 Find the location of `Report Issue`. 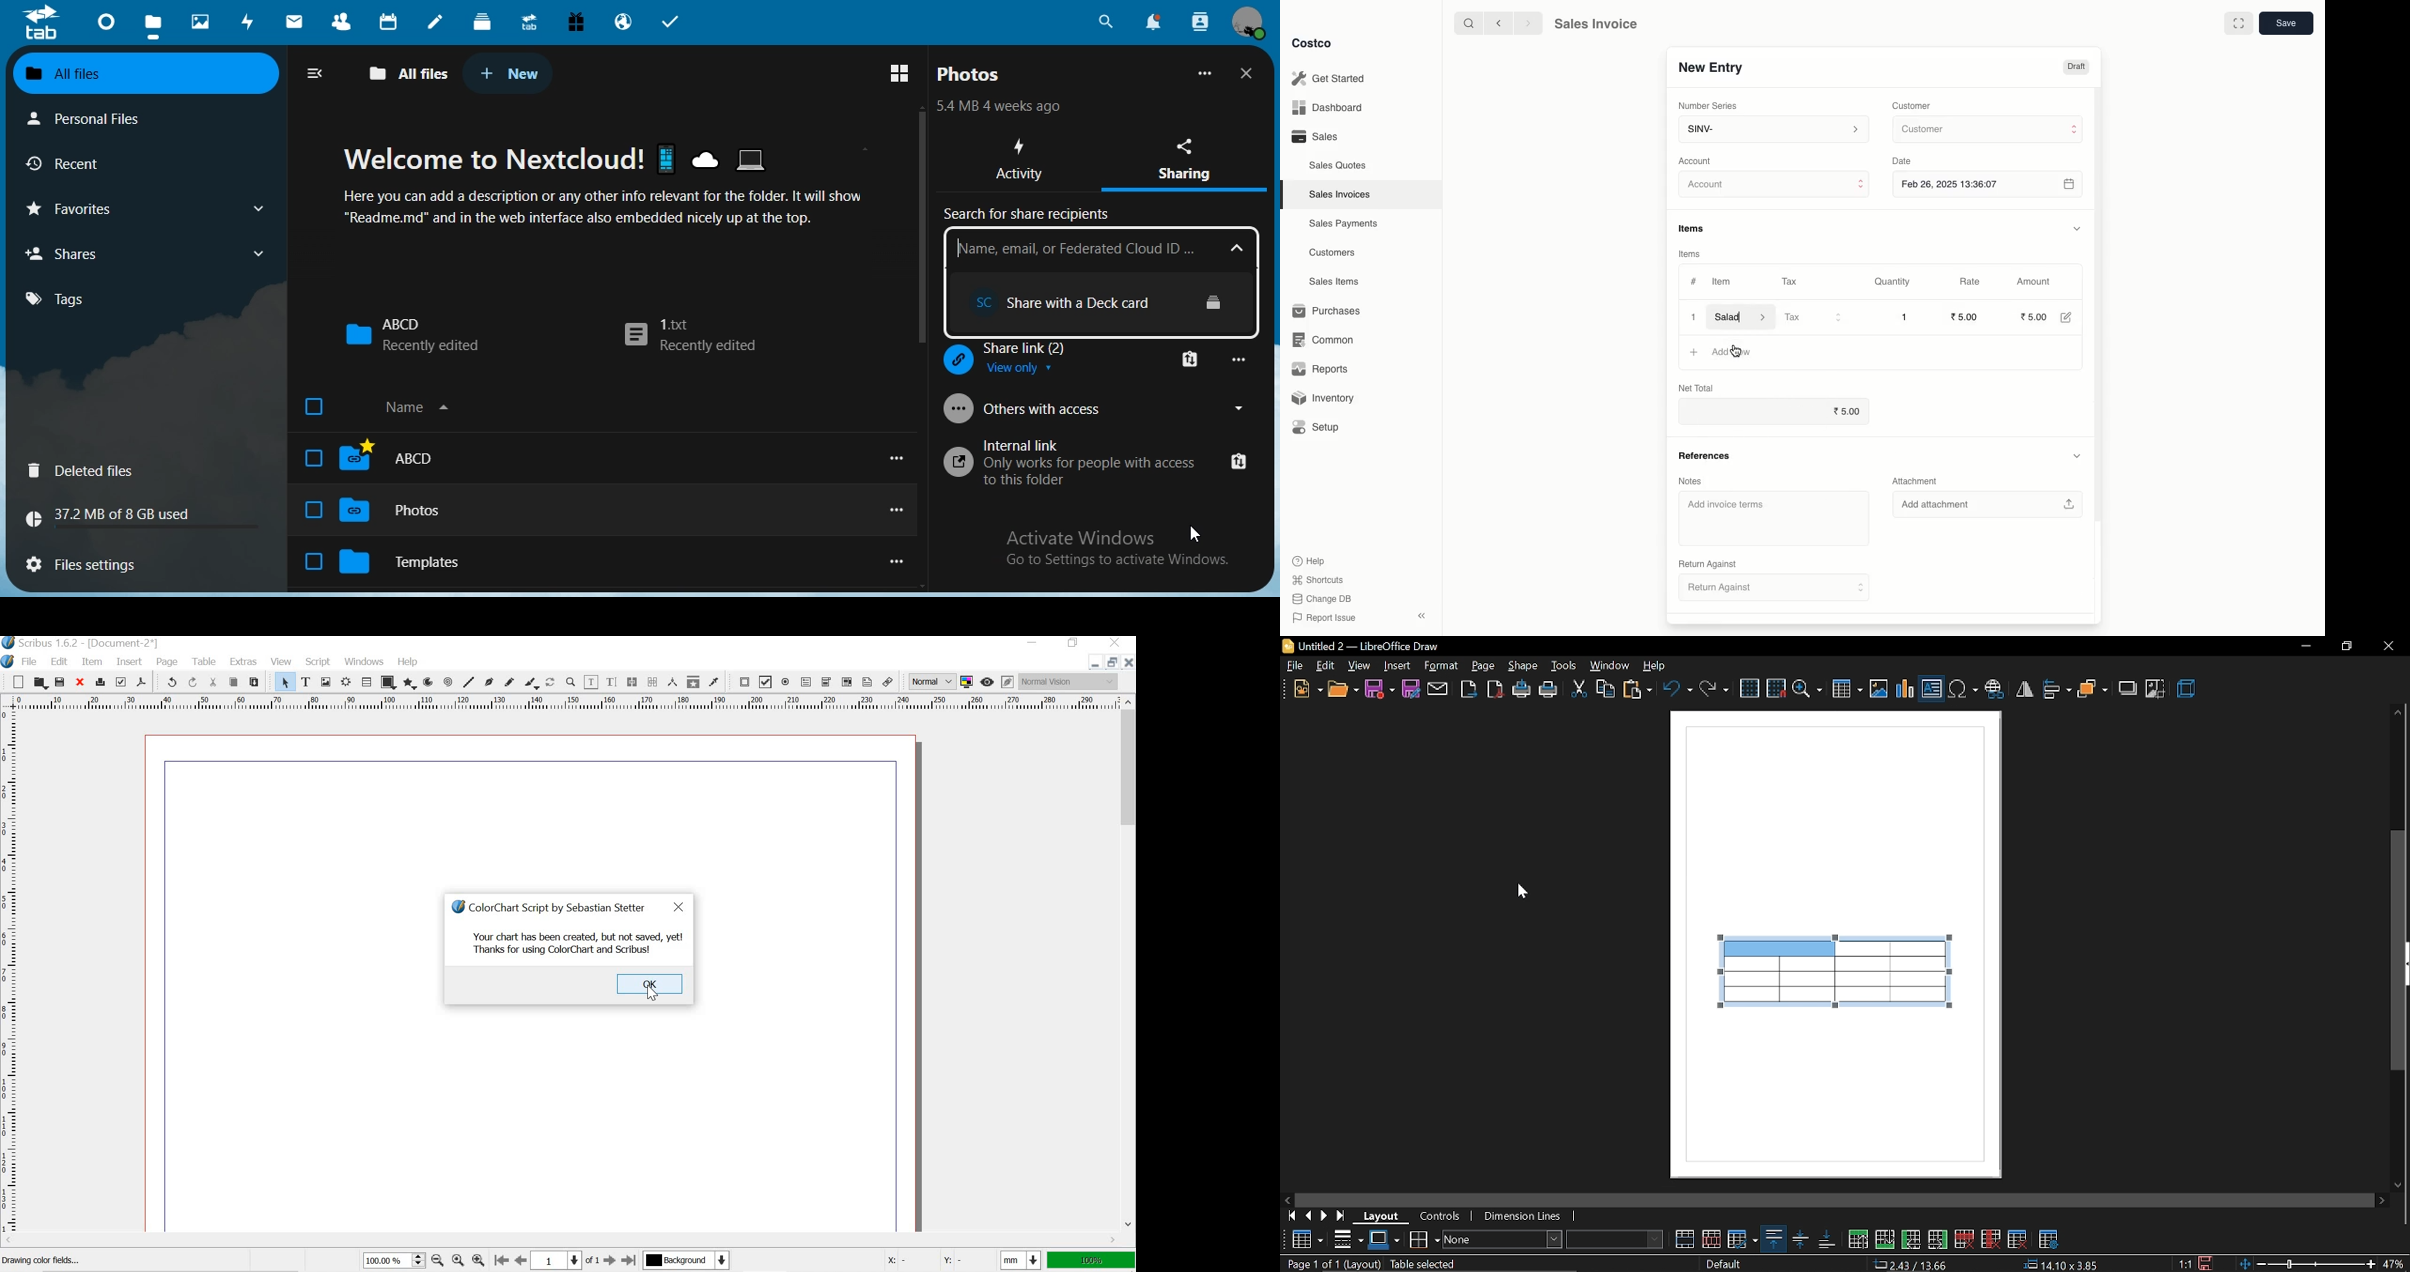

Report Issue is located at coordinates (1321, 618).